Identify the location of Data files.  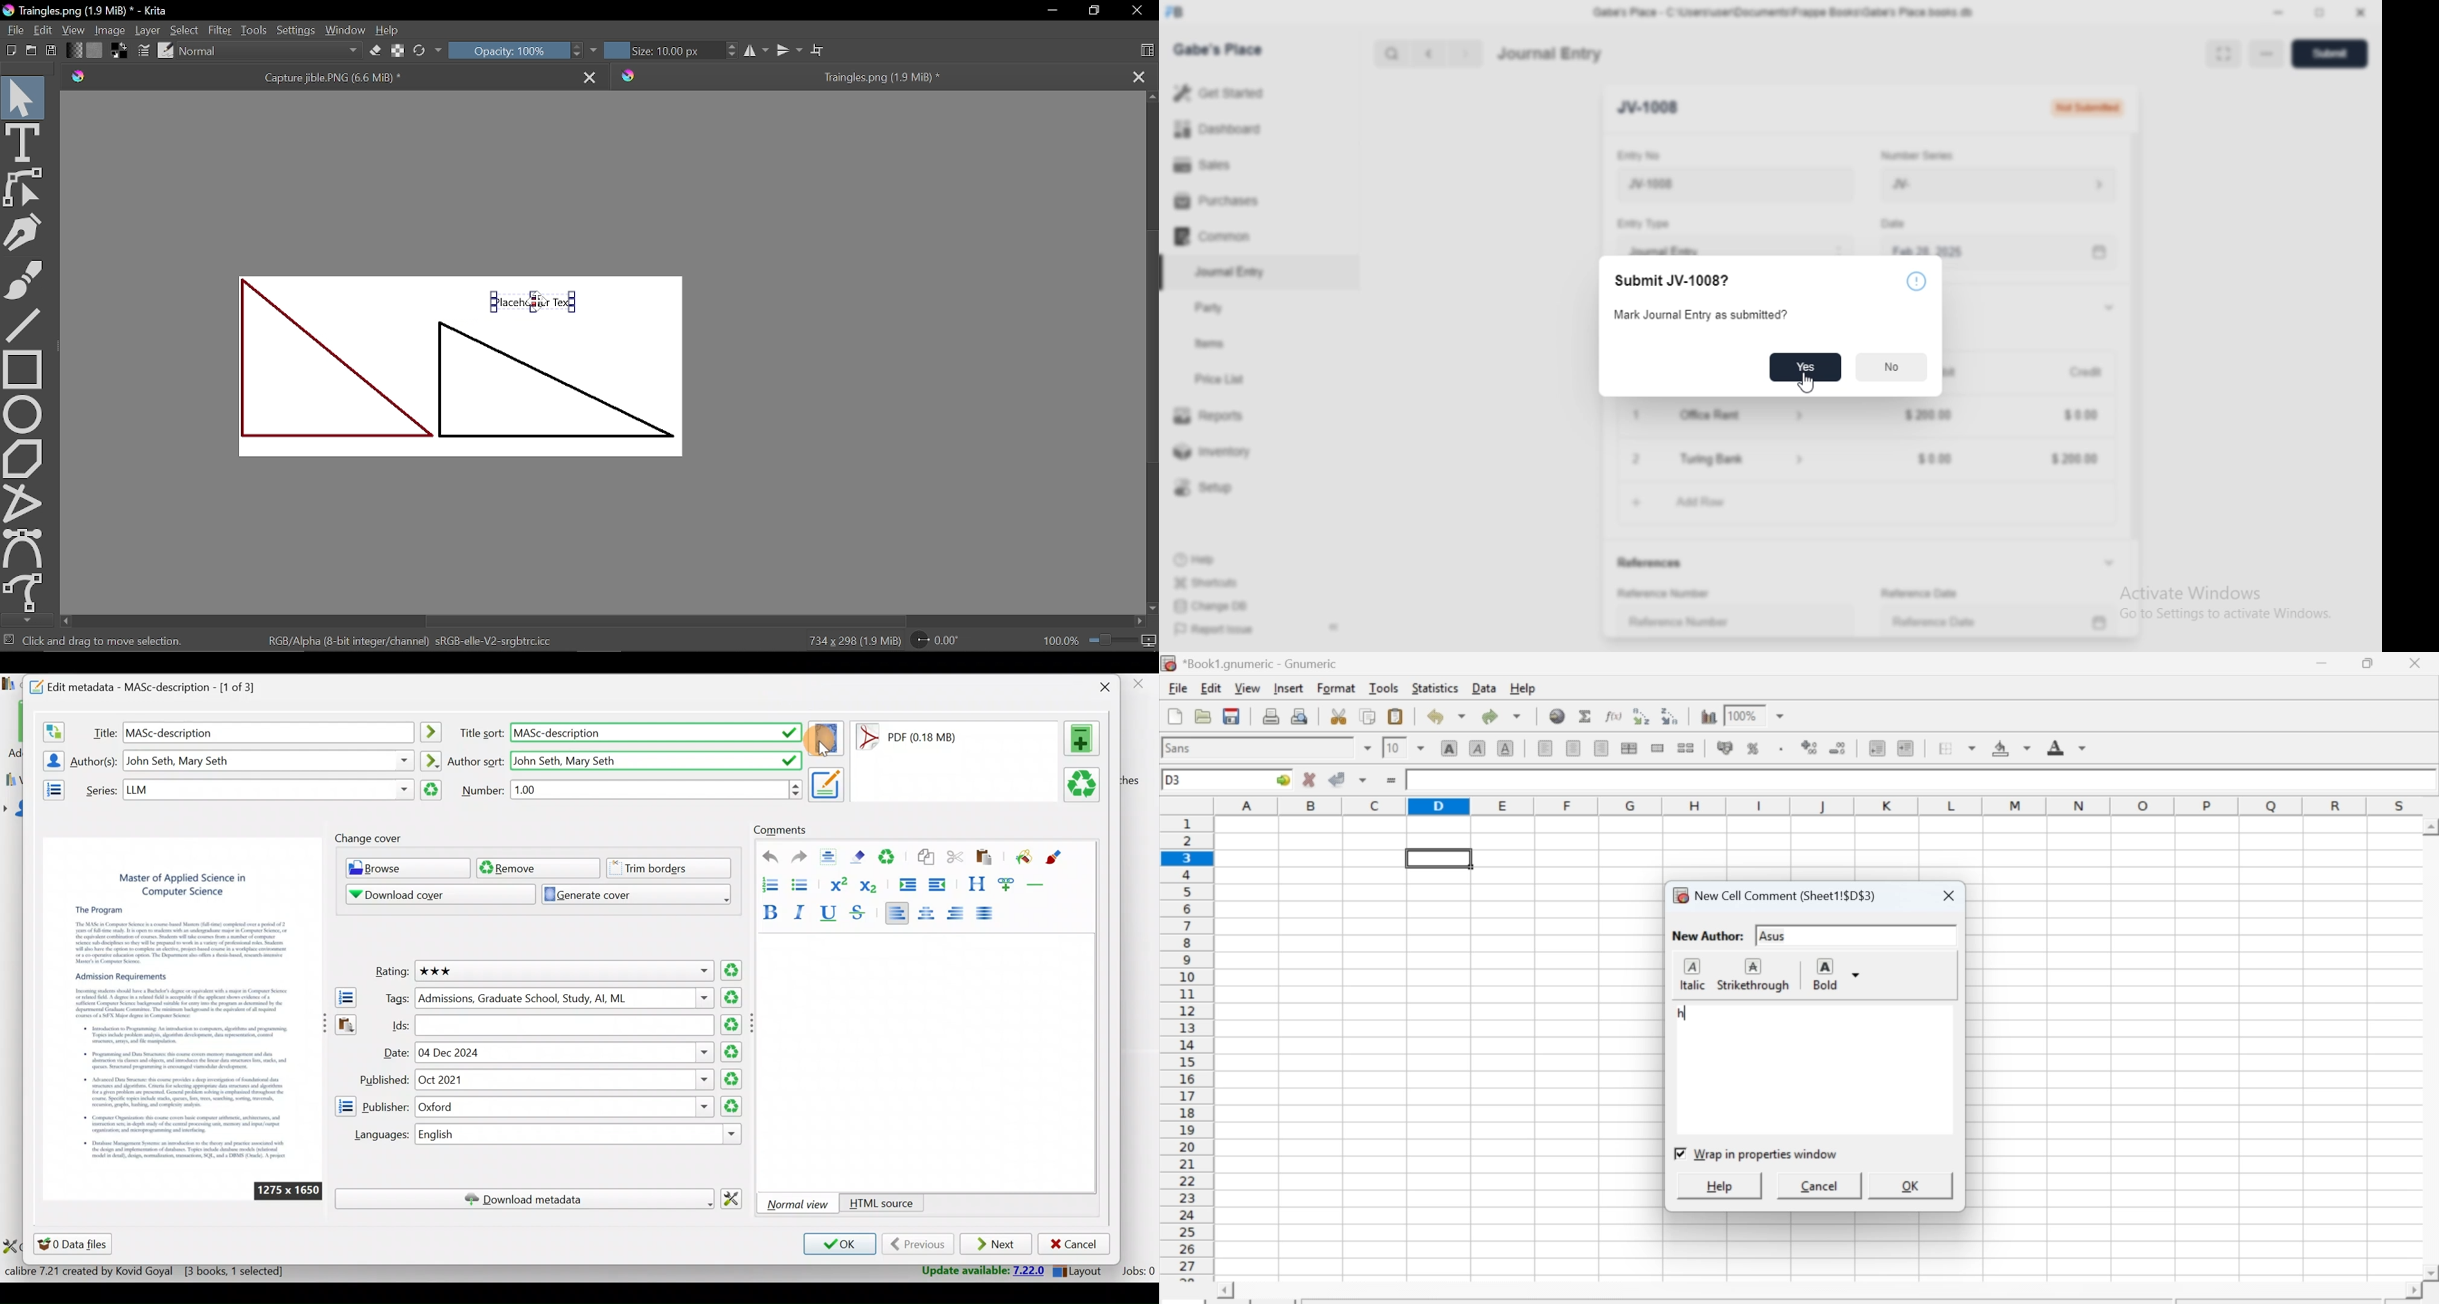
(75, 1244).